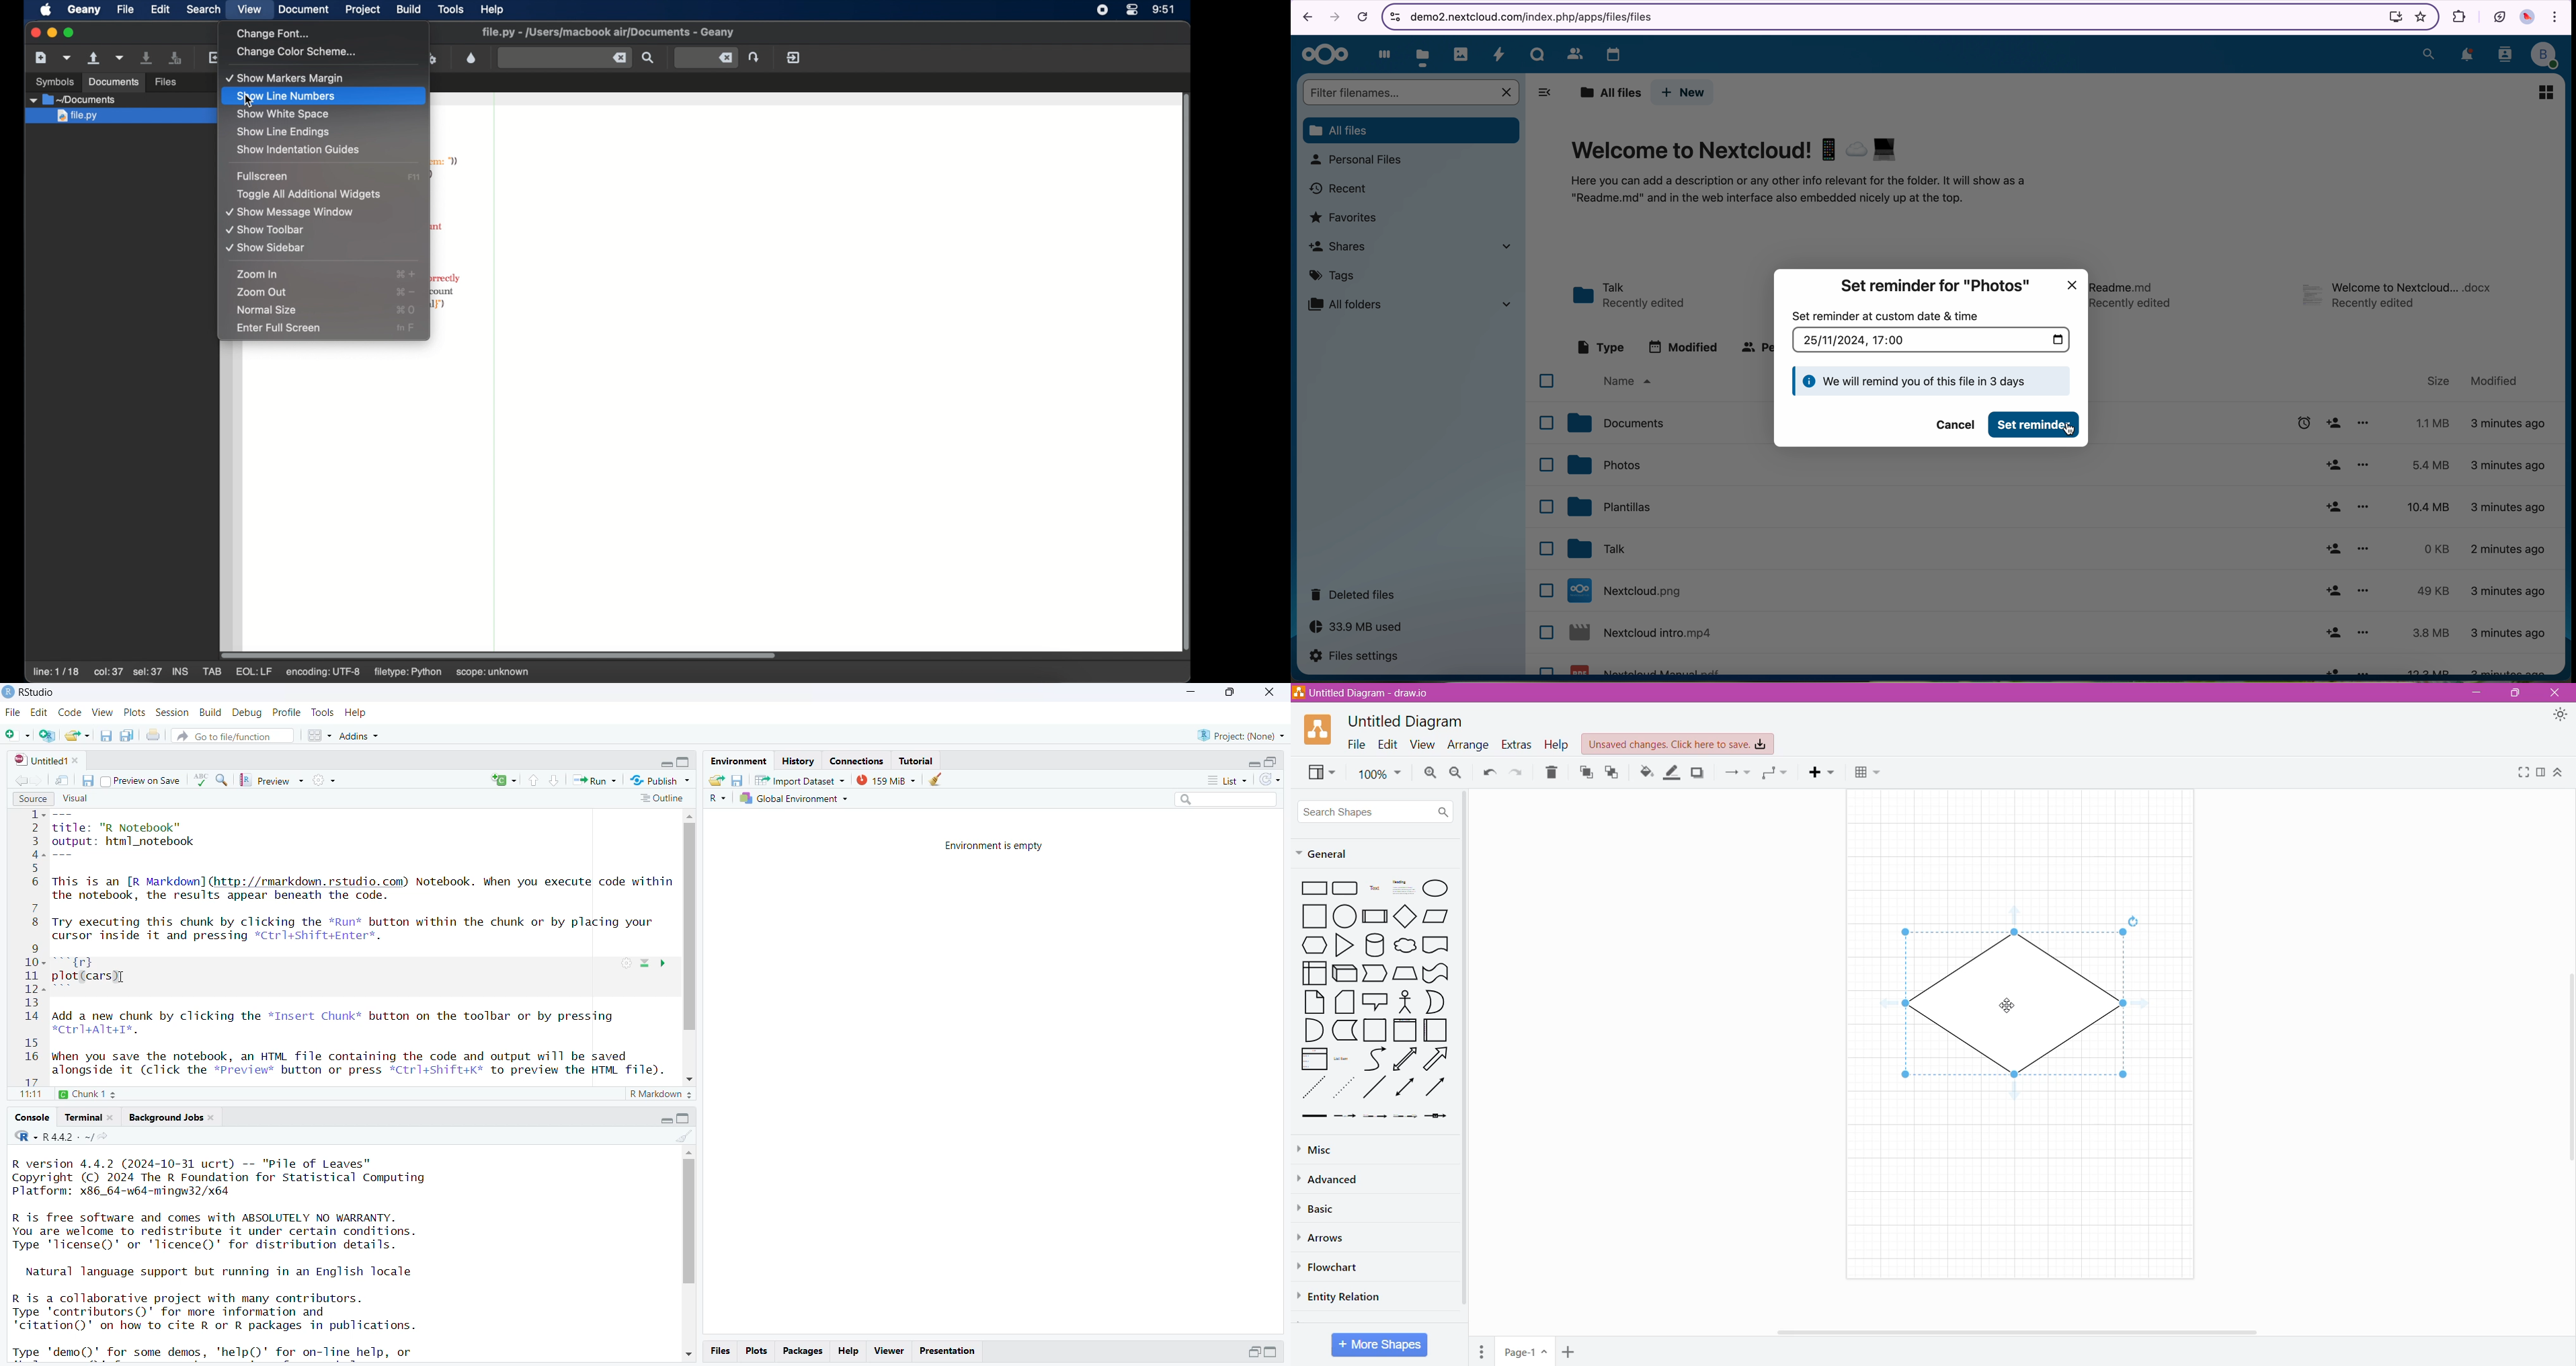  What do you see at coordinates (661, 799) in the screenshot?
I see `outline` at bounding box center [661, 799].